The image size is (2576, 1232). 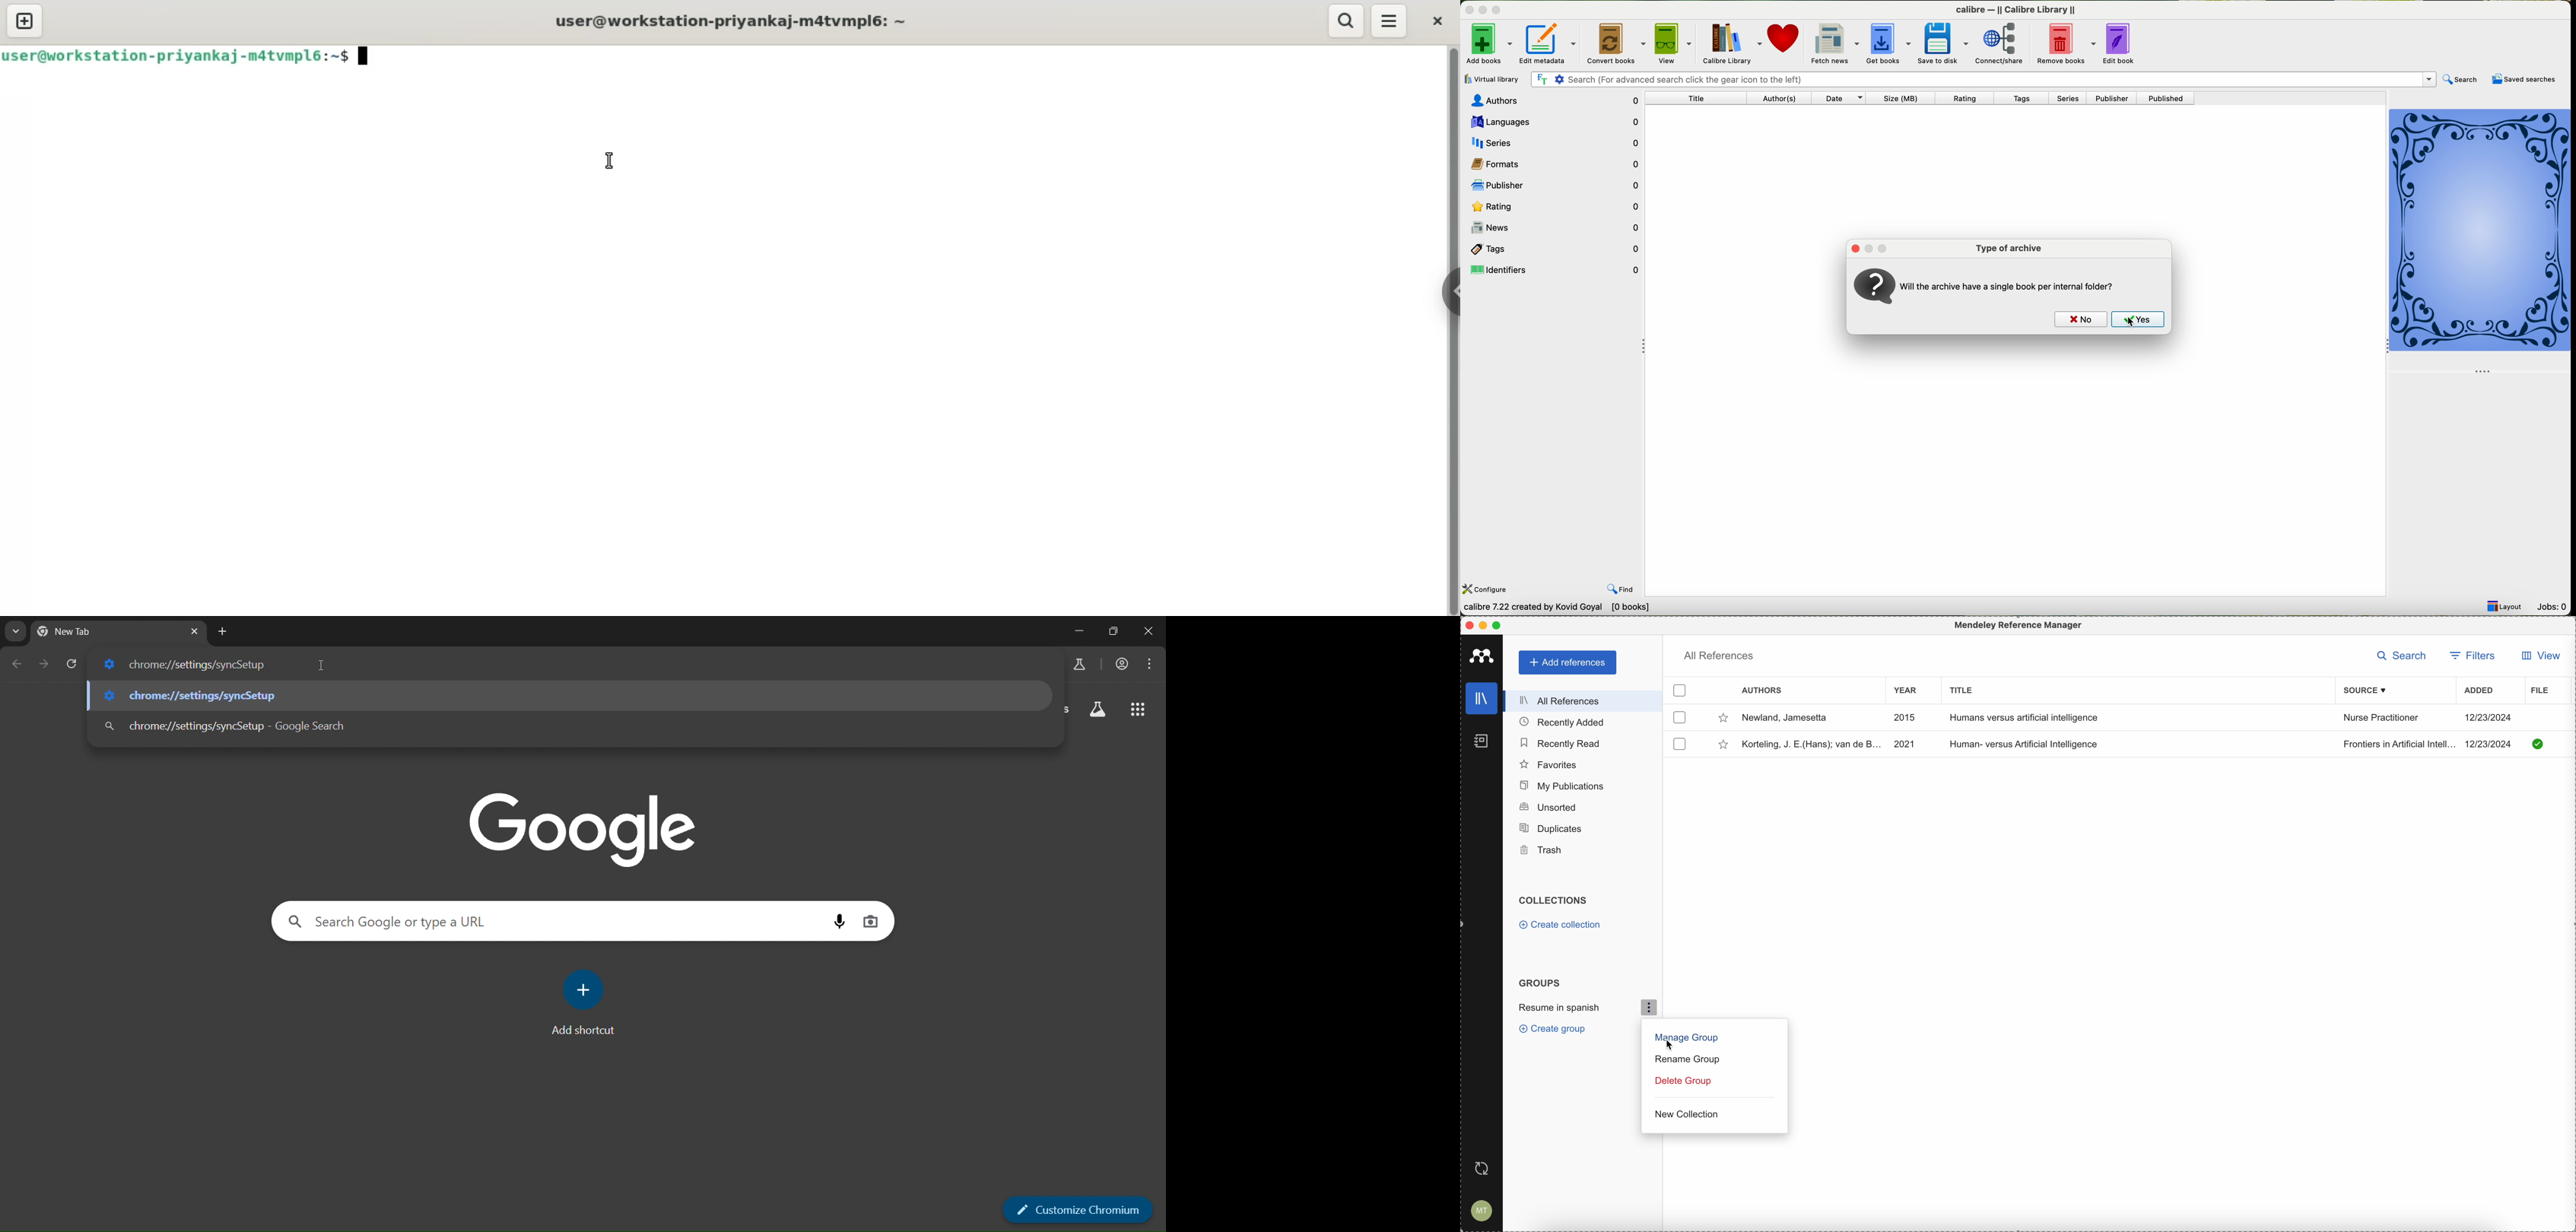 What do you see at coordinates (1440, 20) in the screenshot?
I see `close` at bounding box center [1440, 20].